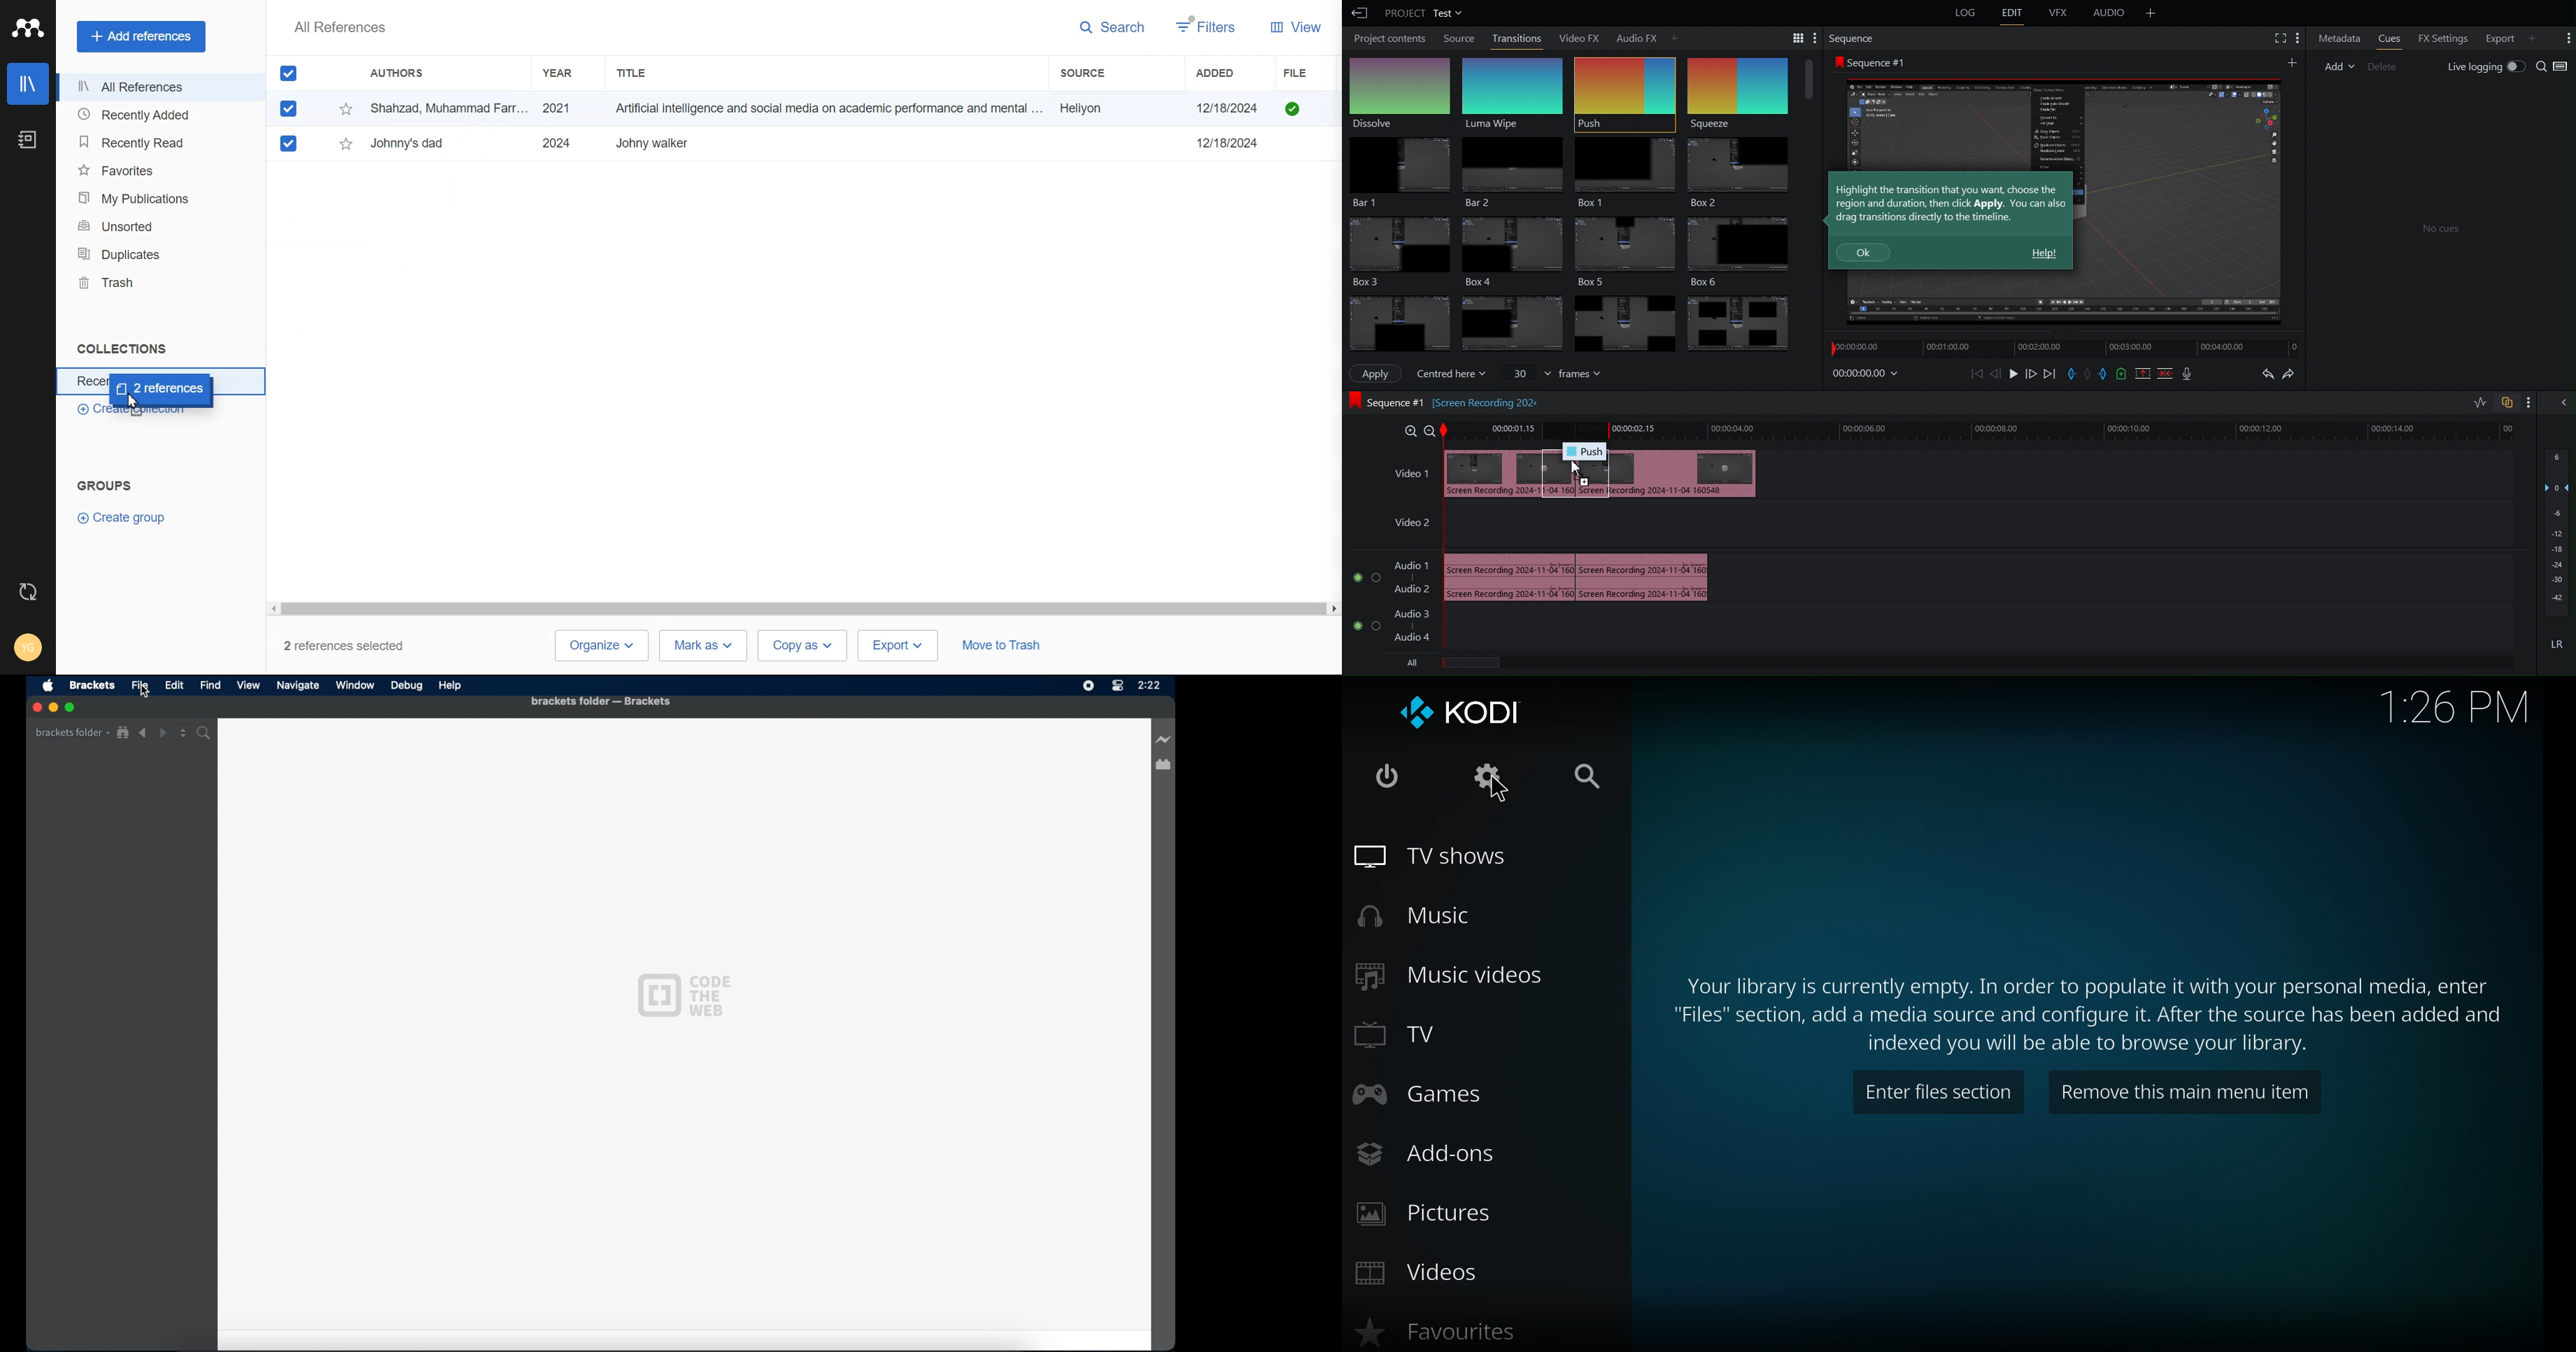 The width and height of the screenshot is (2576, 1372). What do you see at coordinates (1502, 474) in the screenshot?
I see `Video clip` at bounding box center [1502, 474].